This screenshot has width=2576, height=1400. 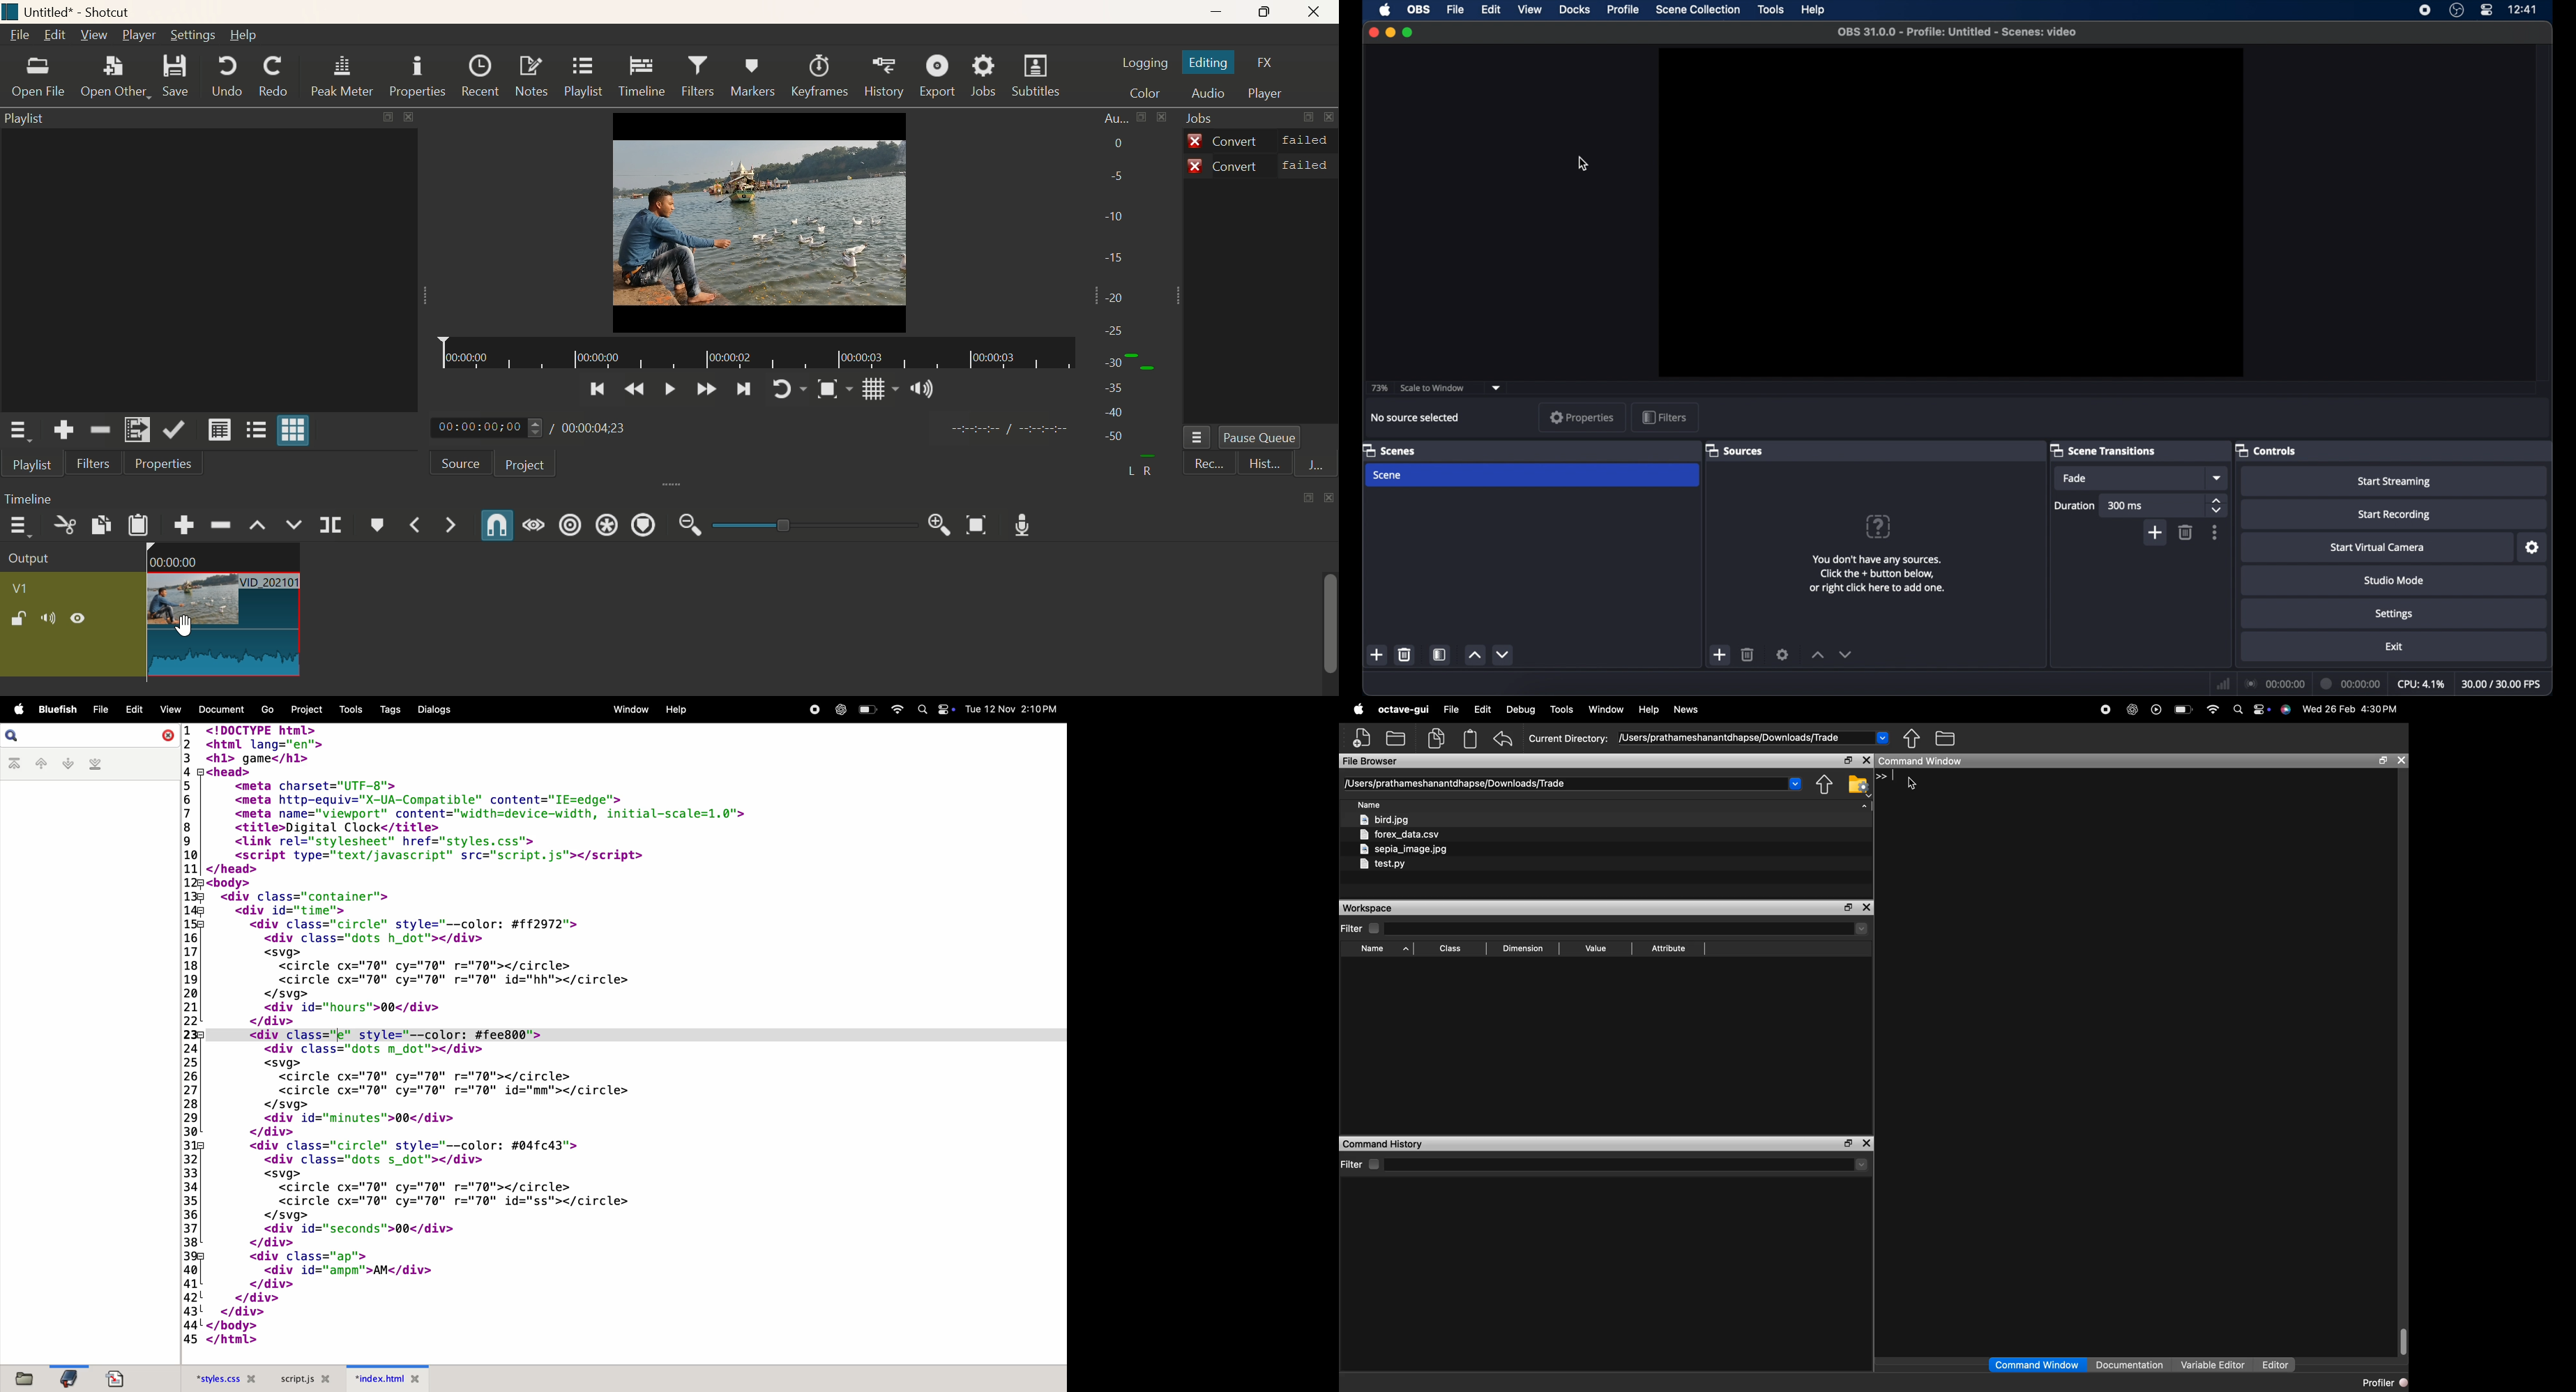 I want to click on scene transitions, so click(x=2106, y=450).